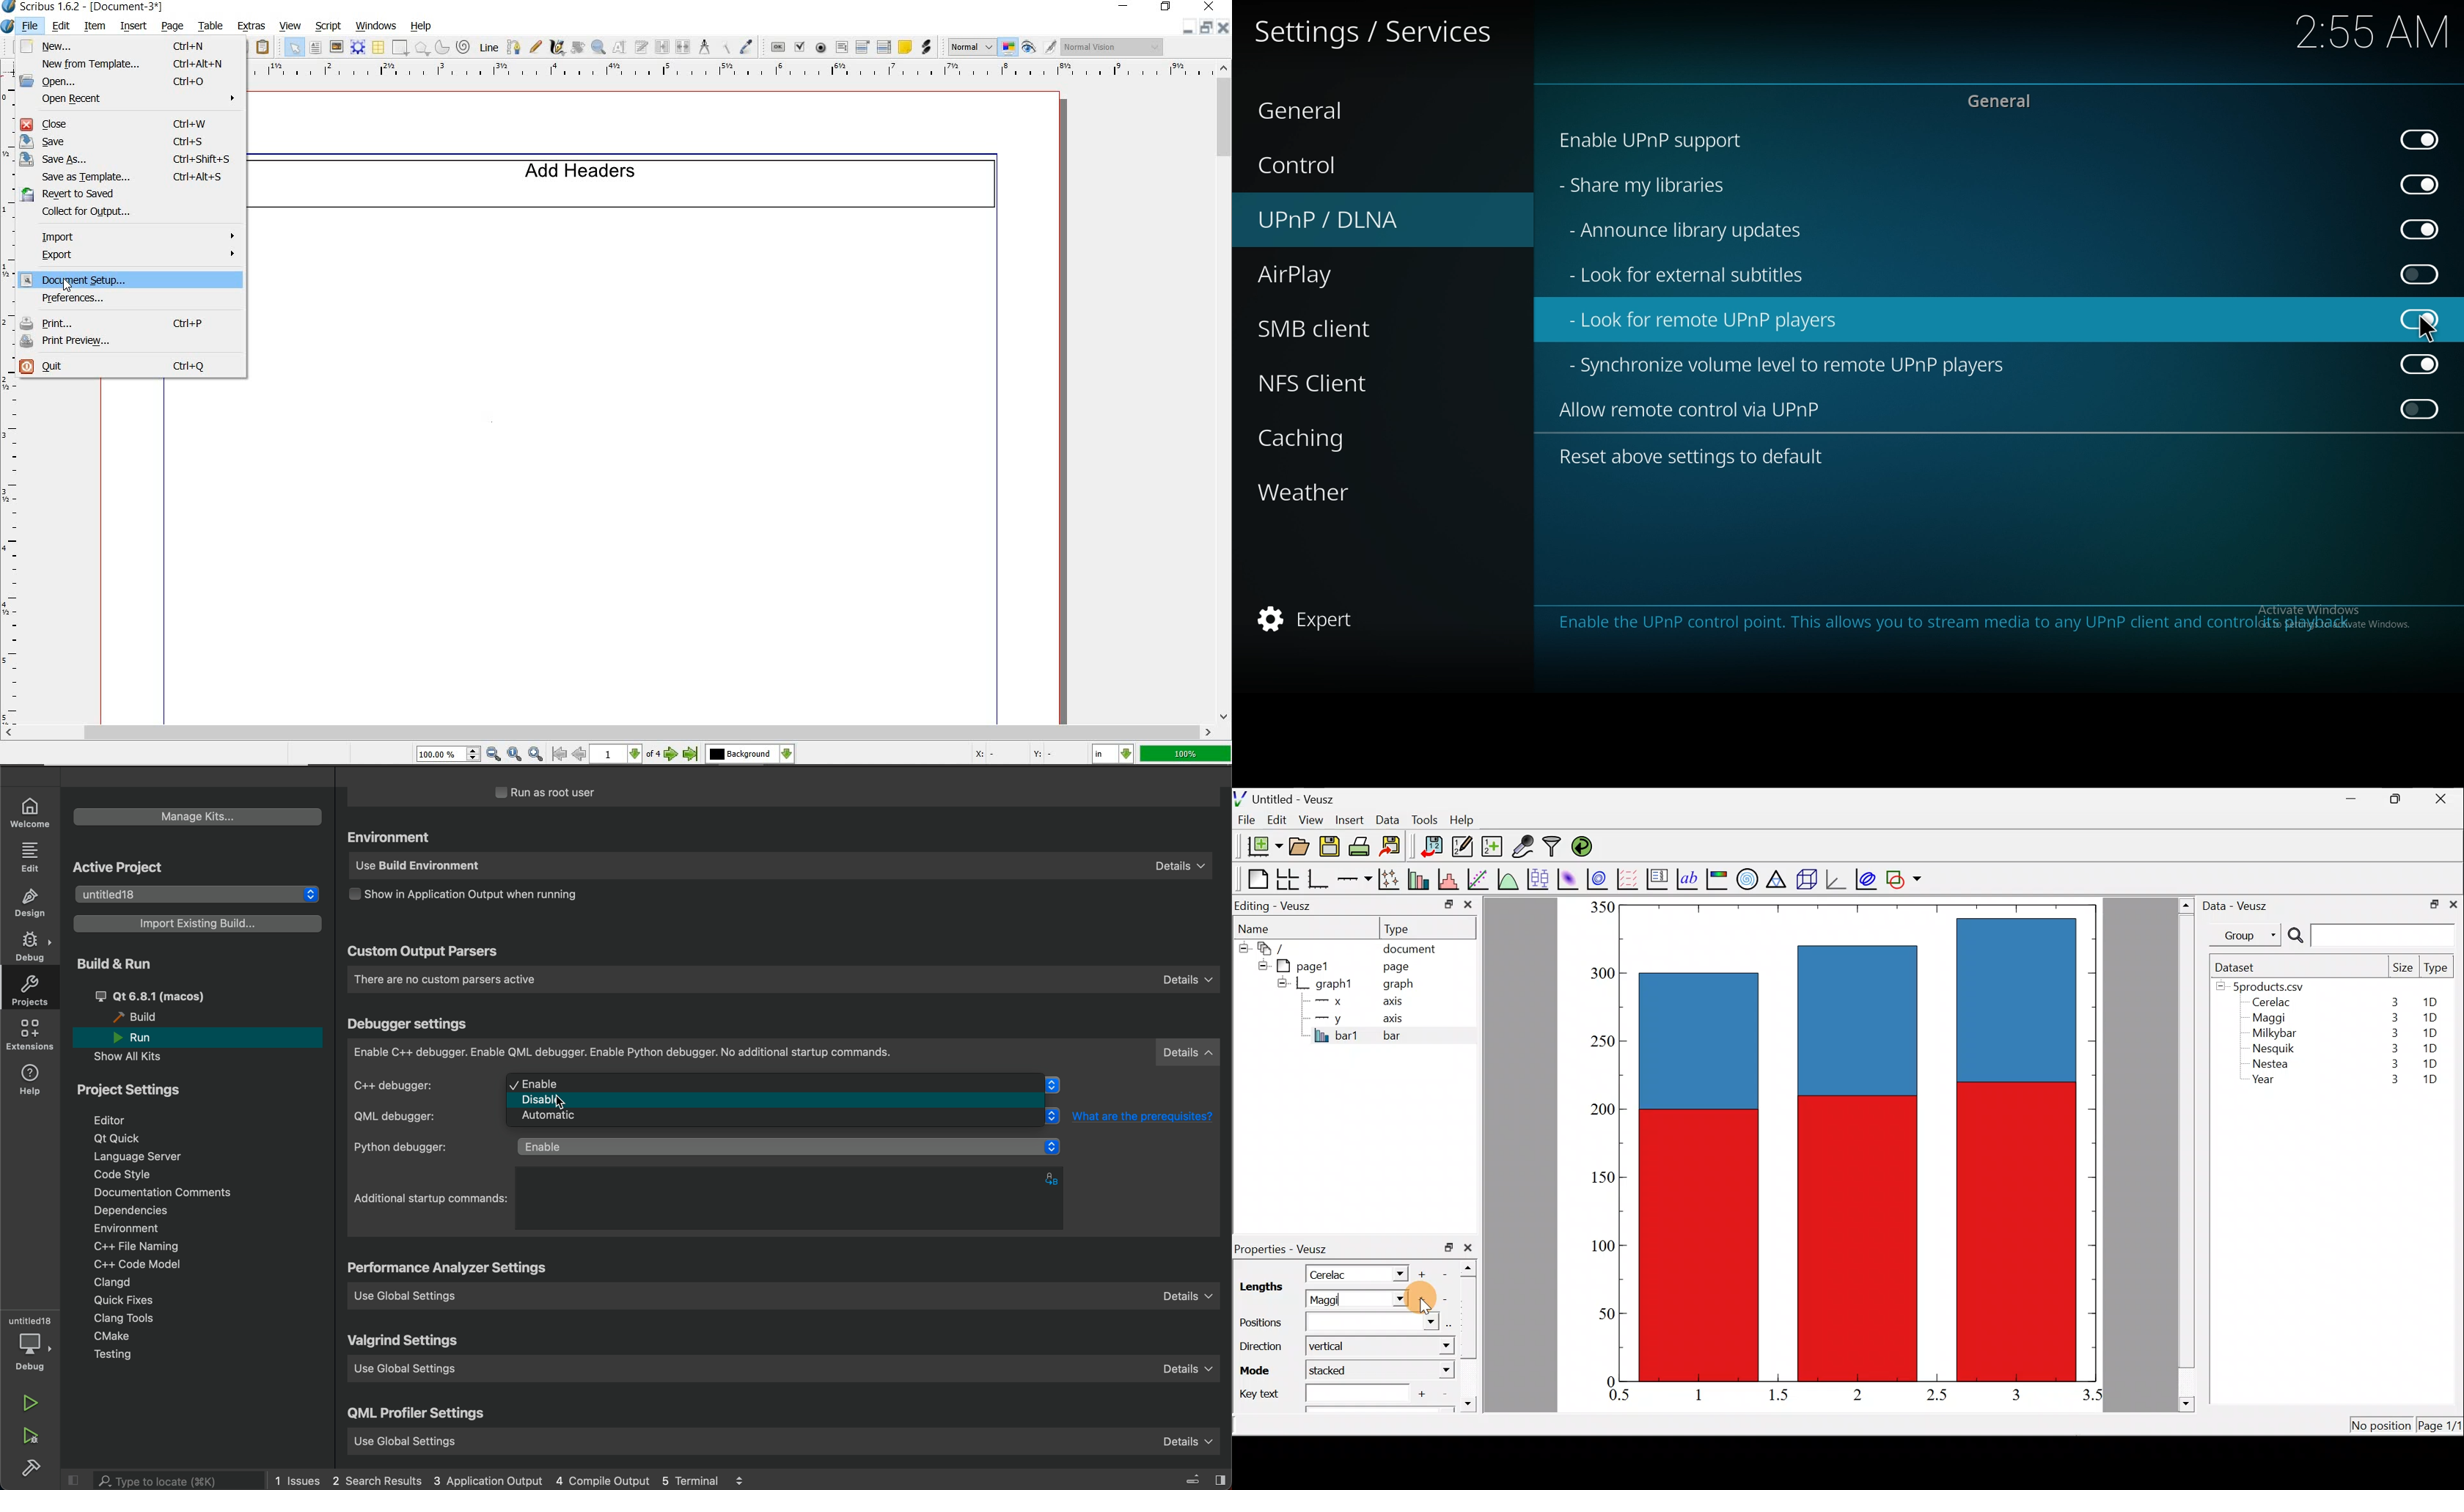 This screenshot has height=1512, width=2464. I want to click on line, so click(488, 46).